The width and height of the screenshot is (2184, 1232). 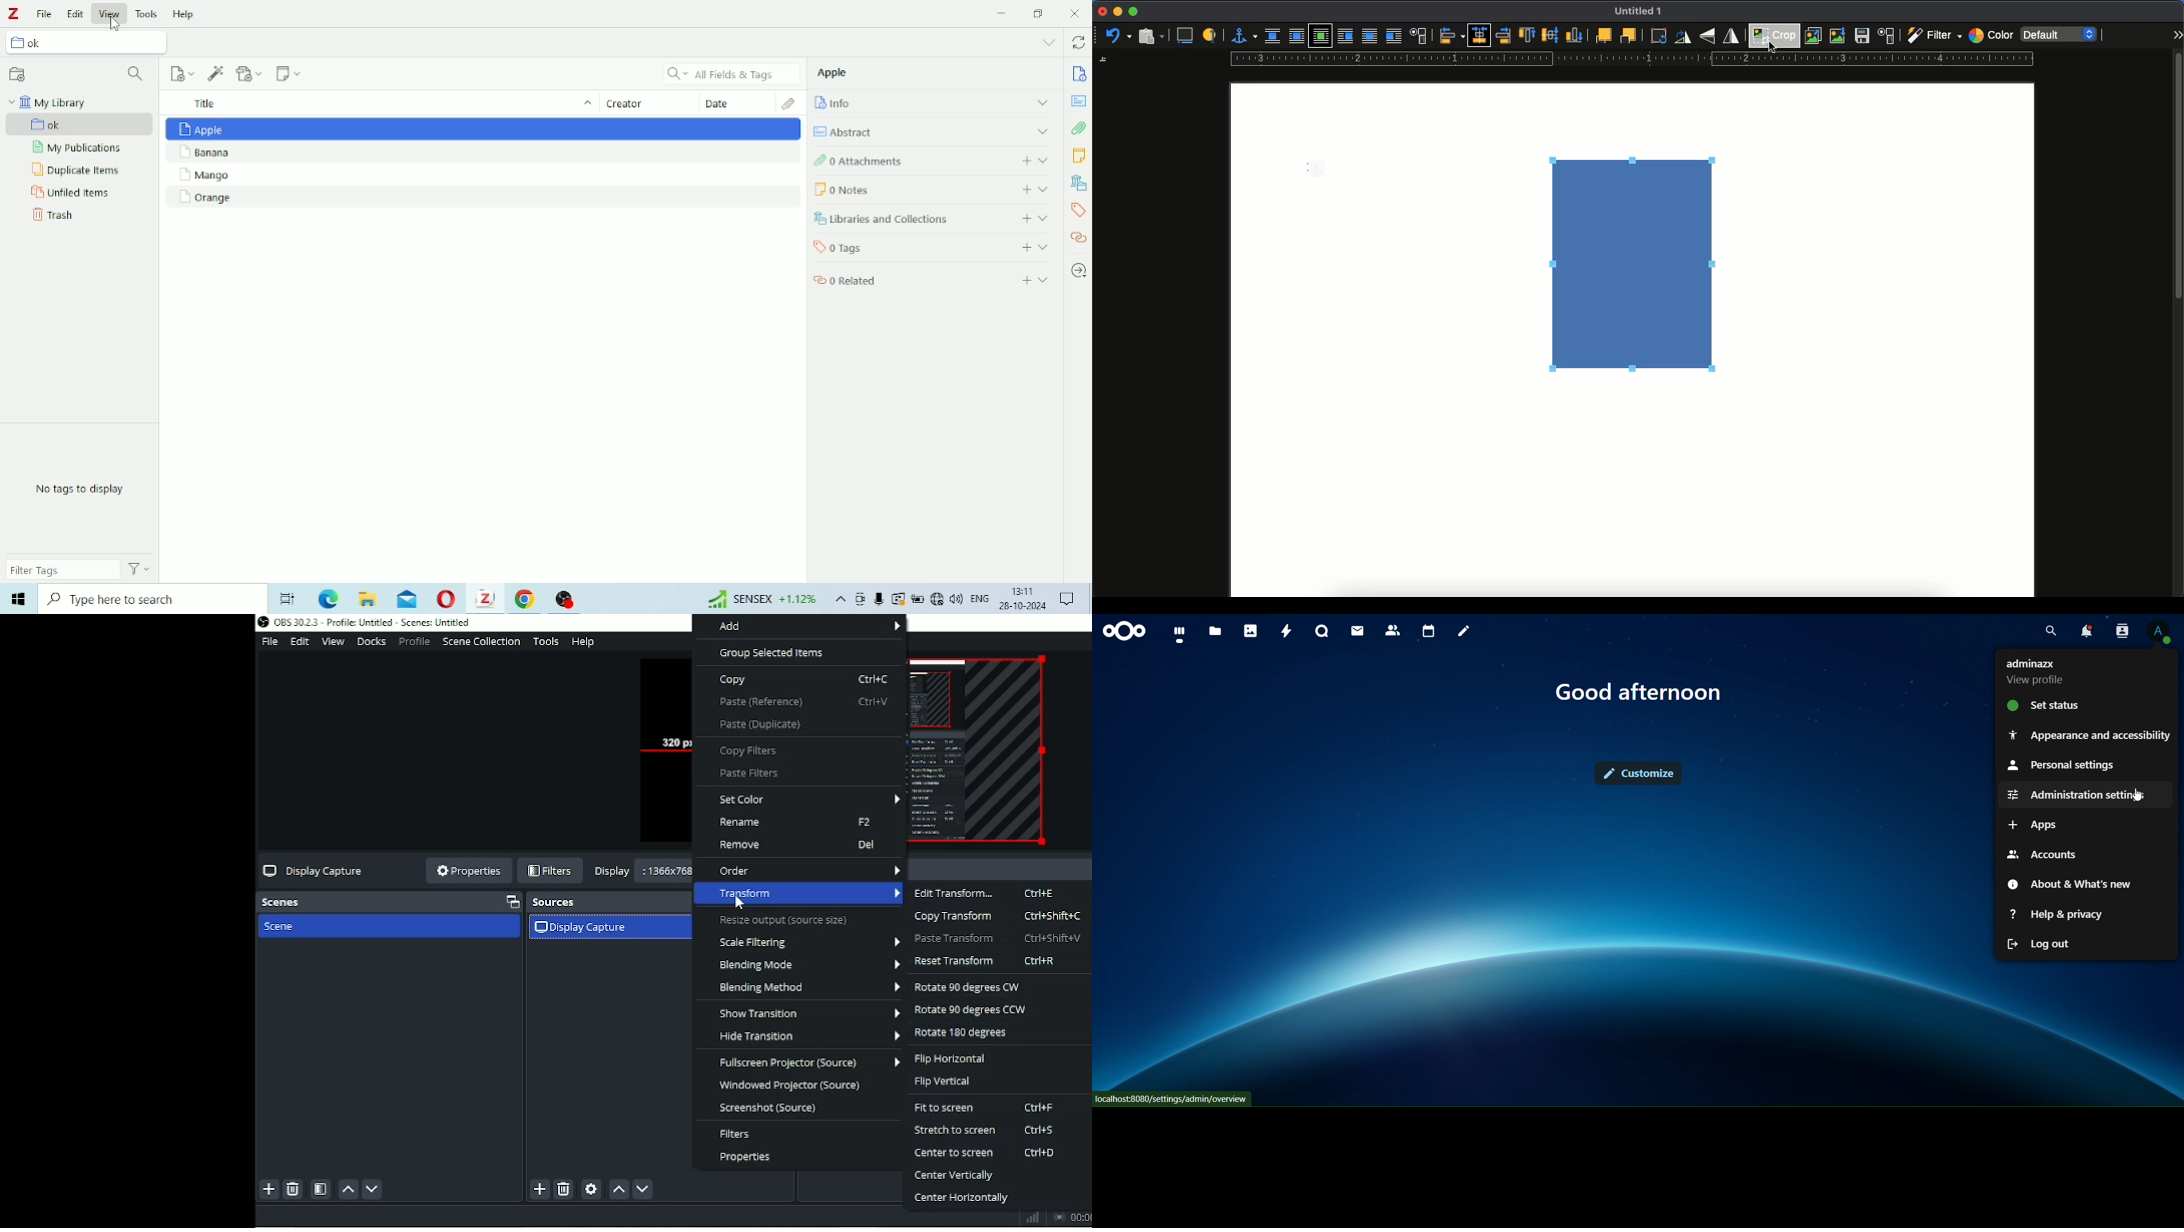 I want to click on flip horizontally, so click(x=1732, y=35).